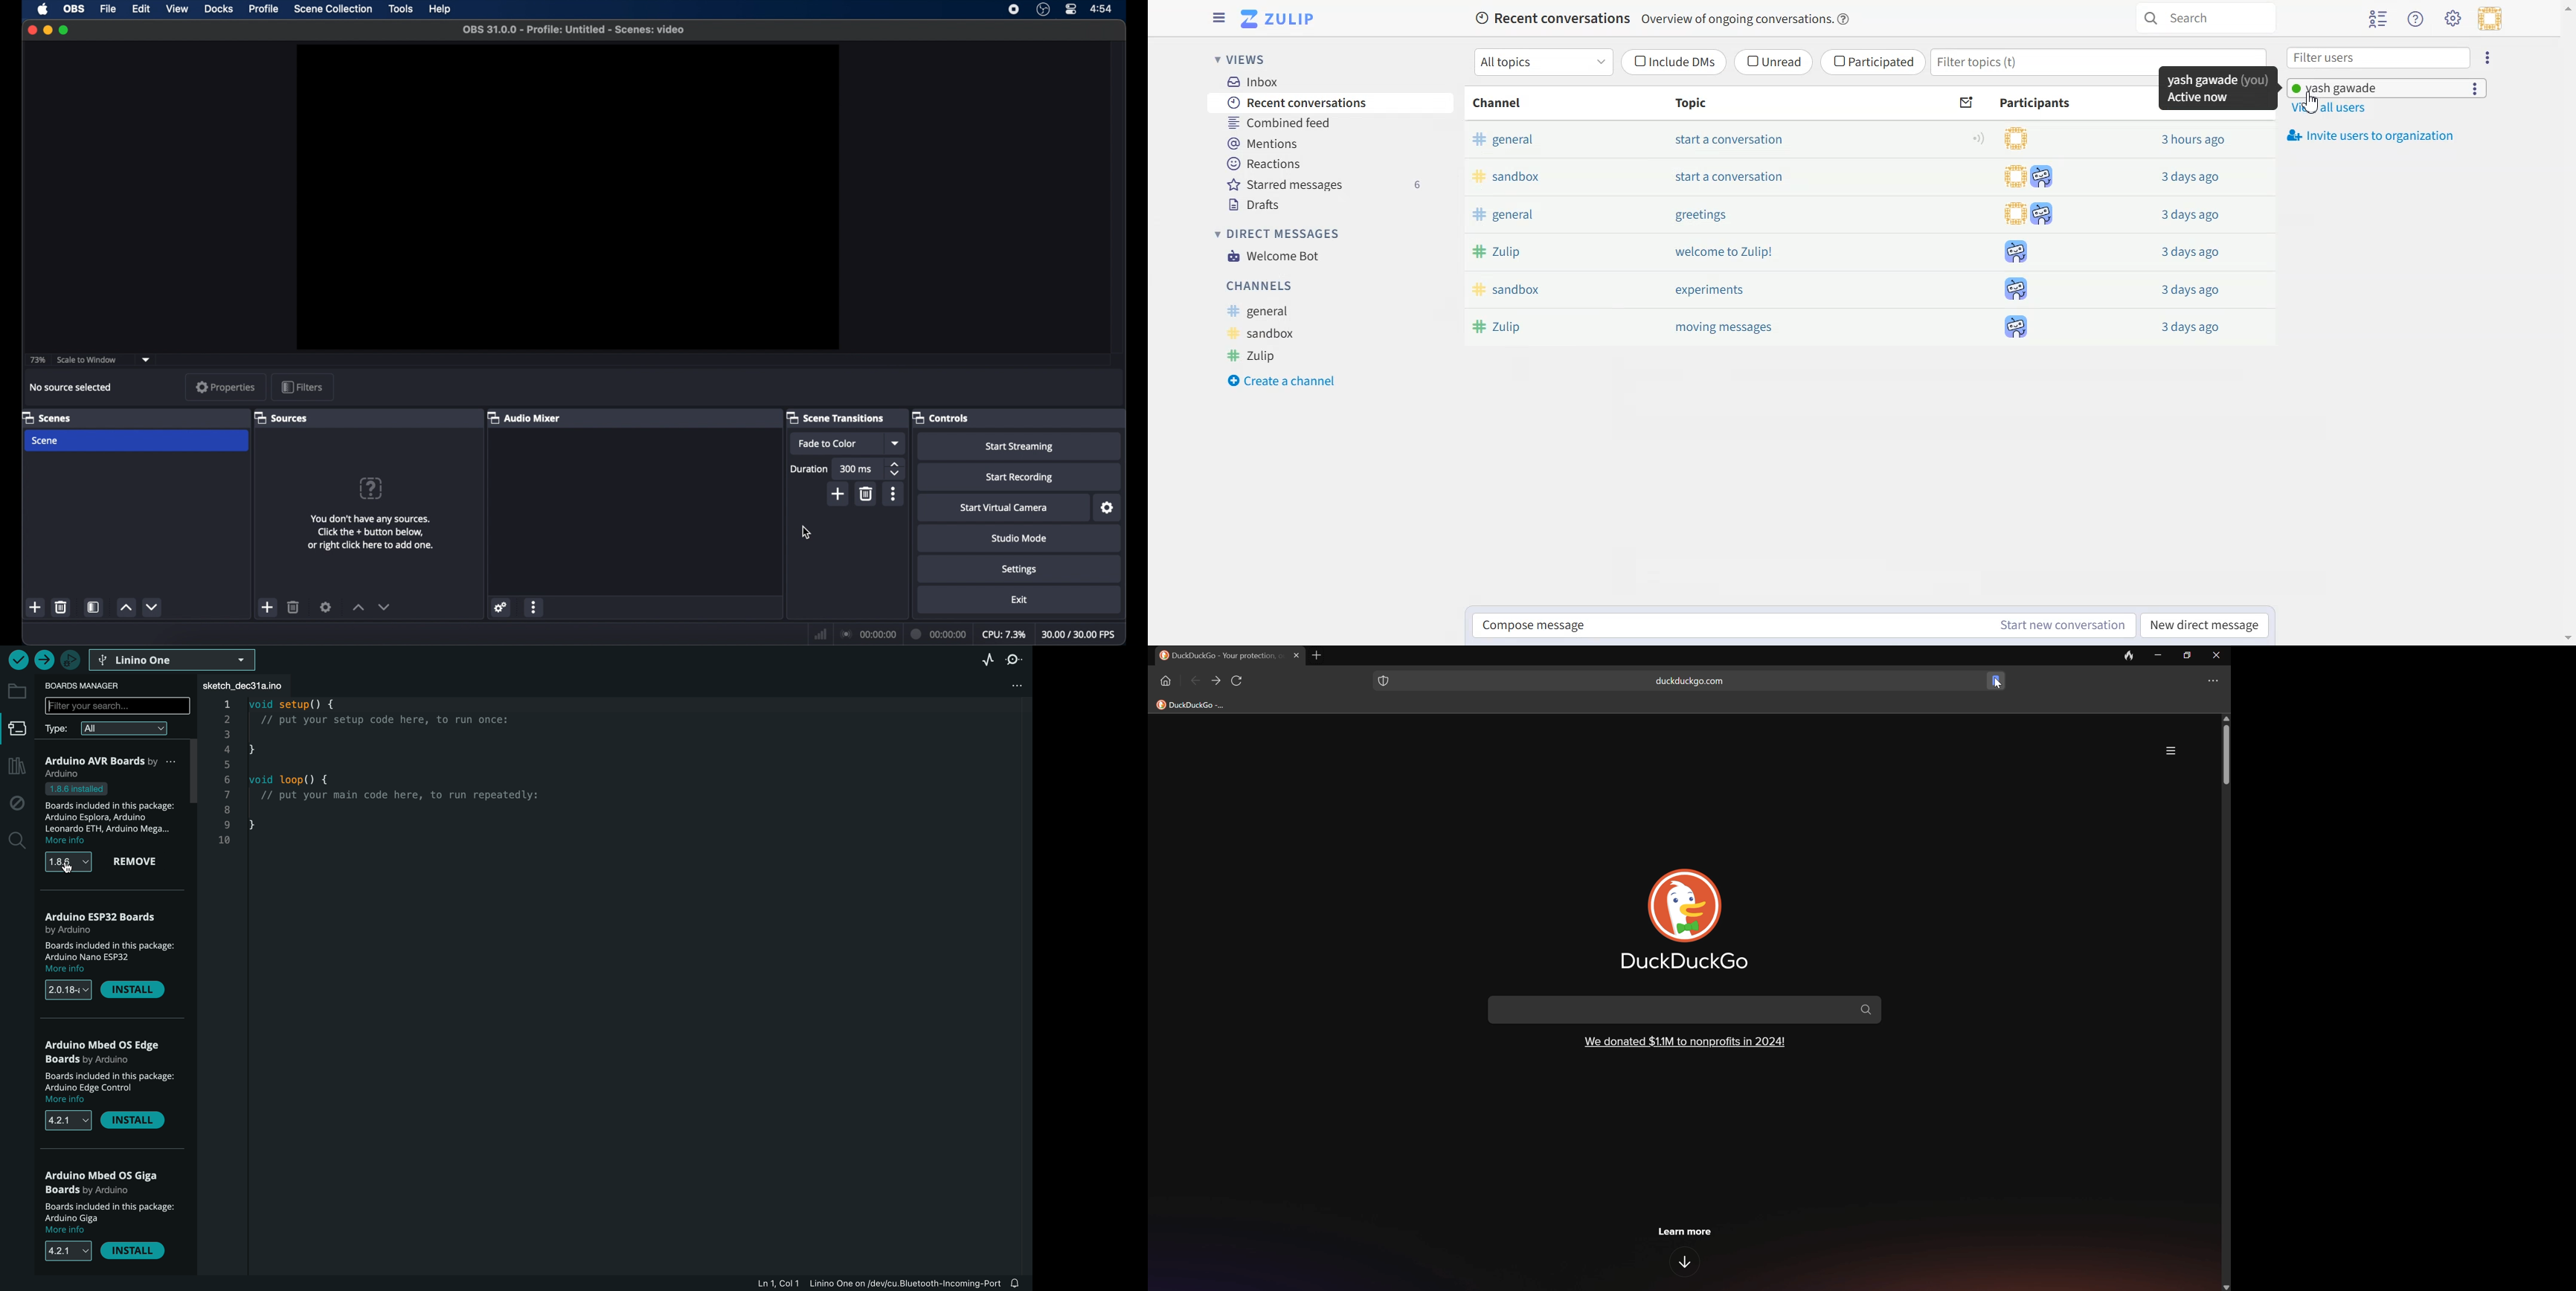  I want to click on Settings, so click(2453, 20).